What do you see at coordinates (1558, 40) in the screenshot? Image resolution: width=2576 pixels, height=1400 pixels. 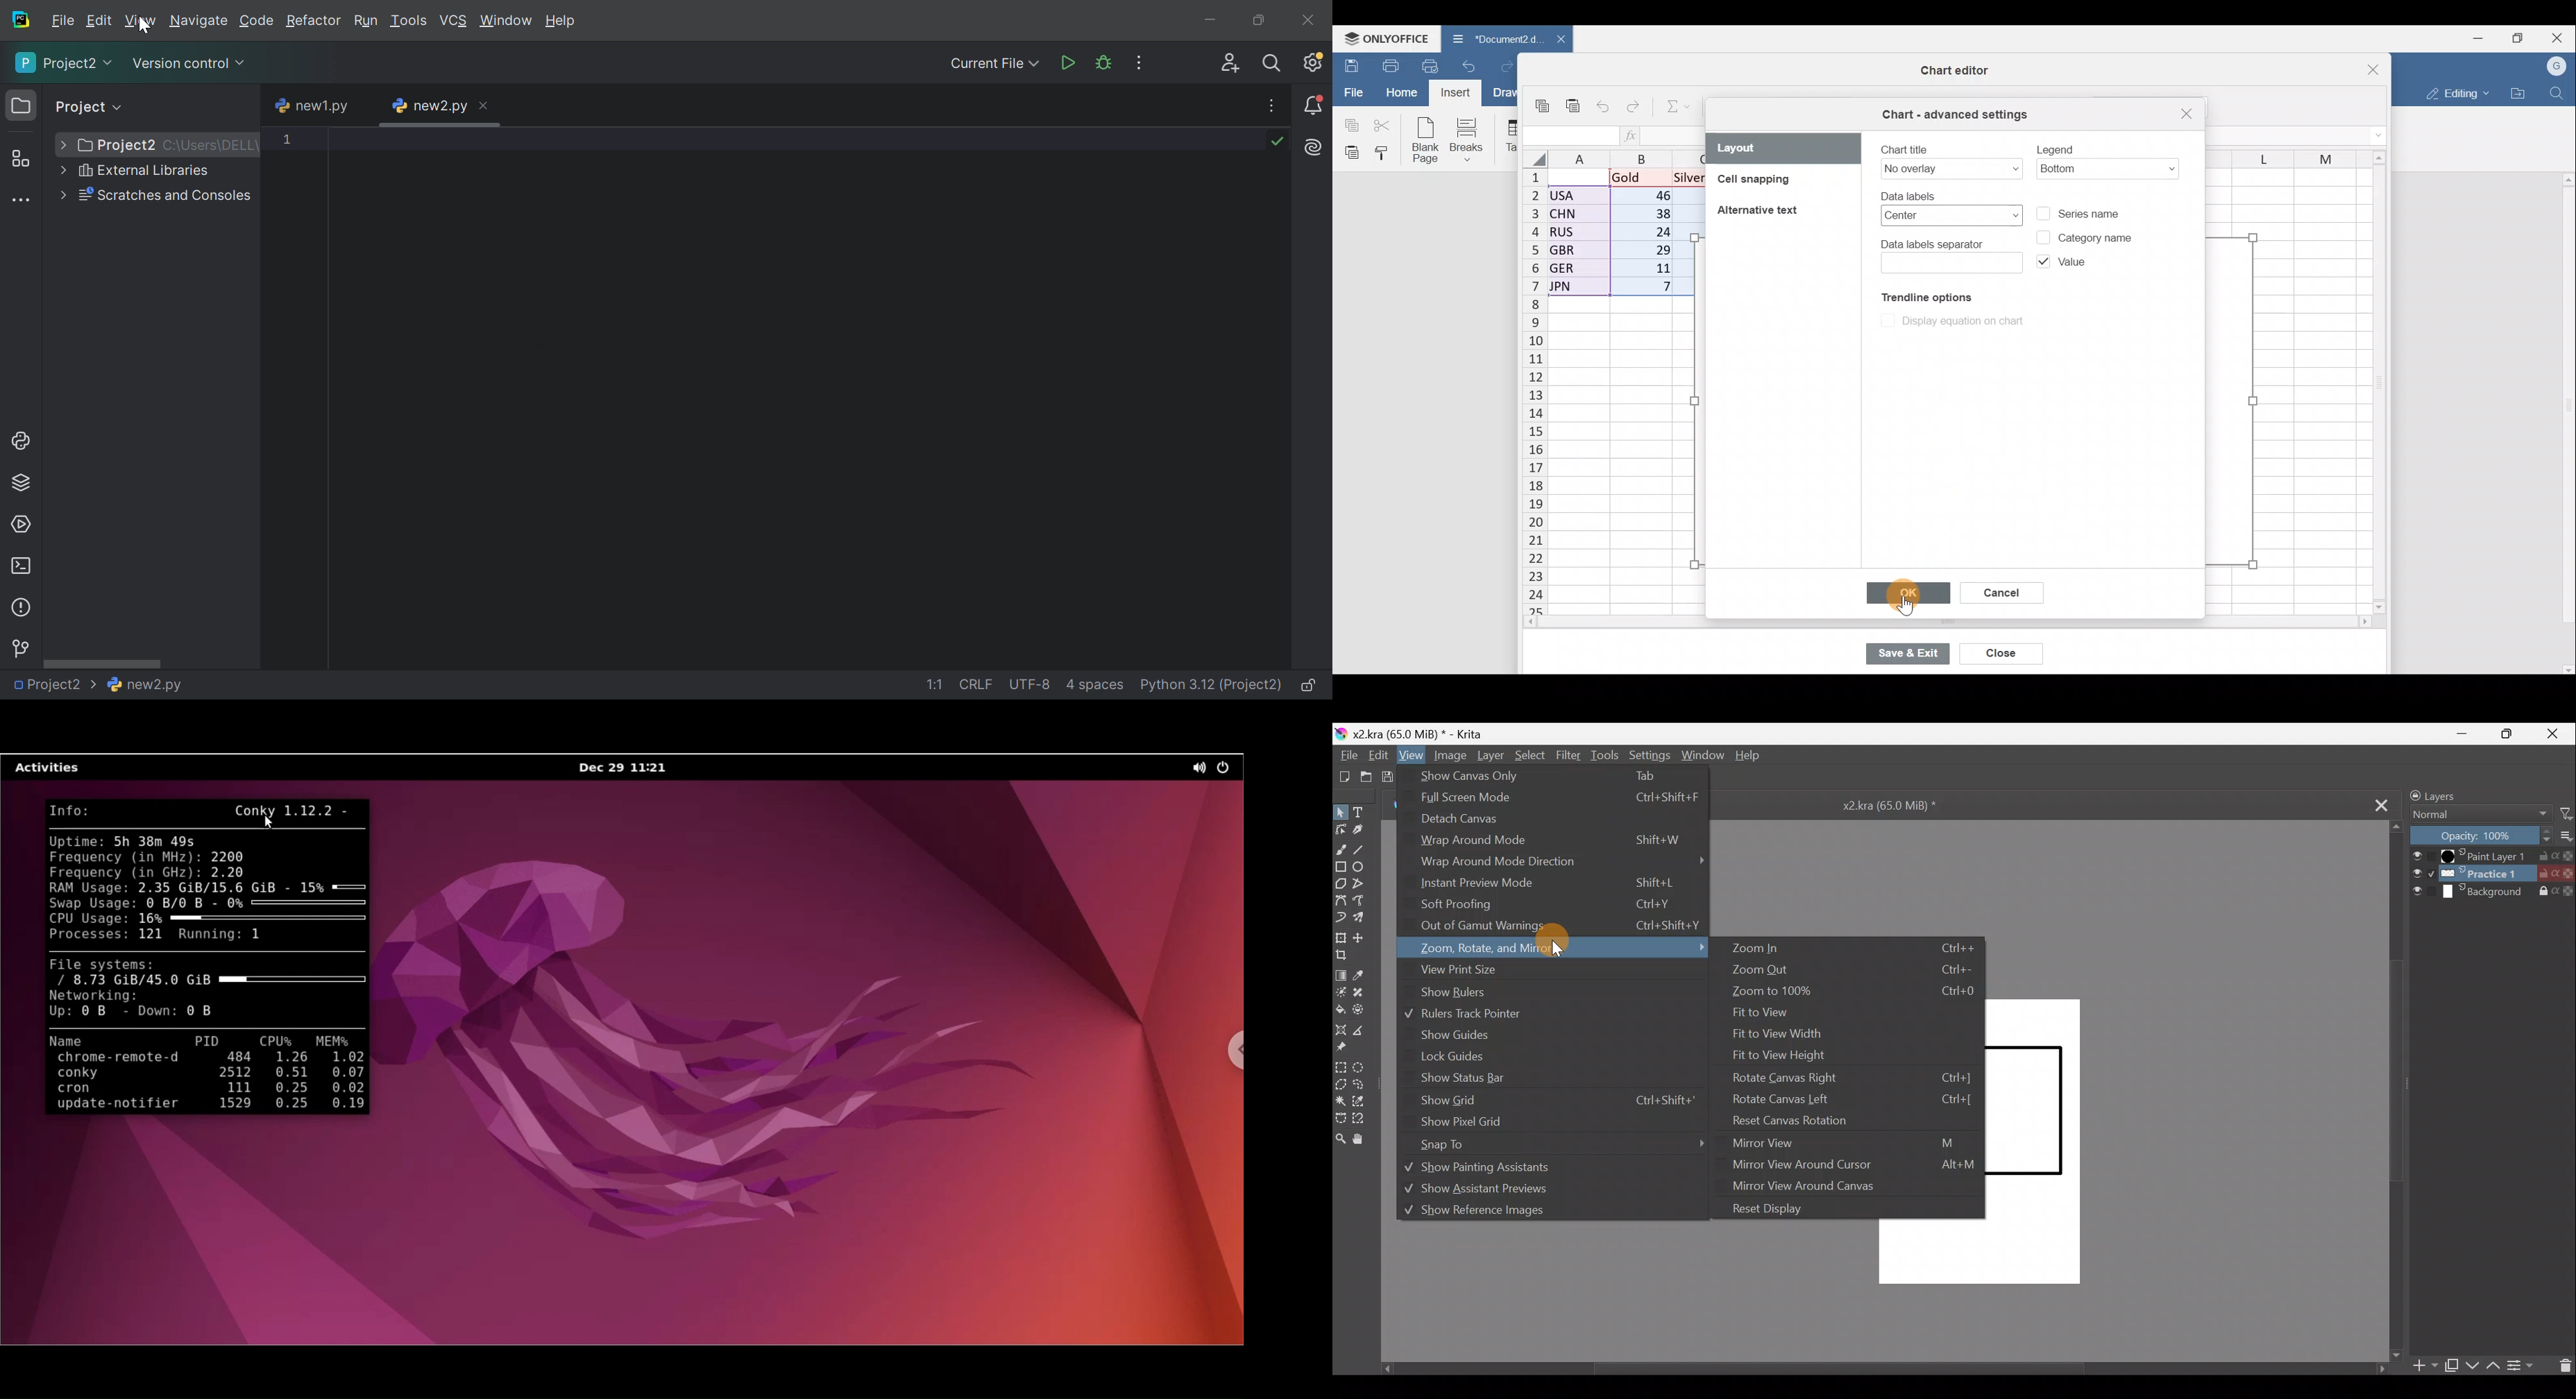 I see `Close document` at bounding box center [1558, 40].